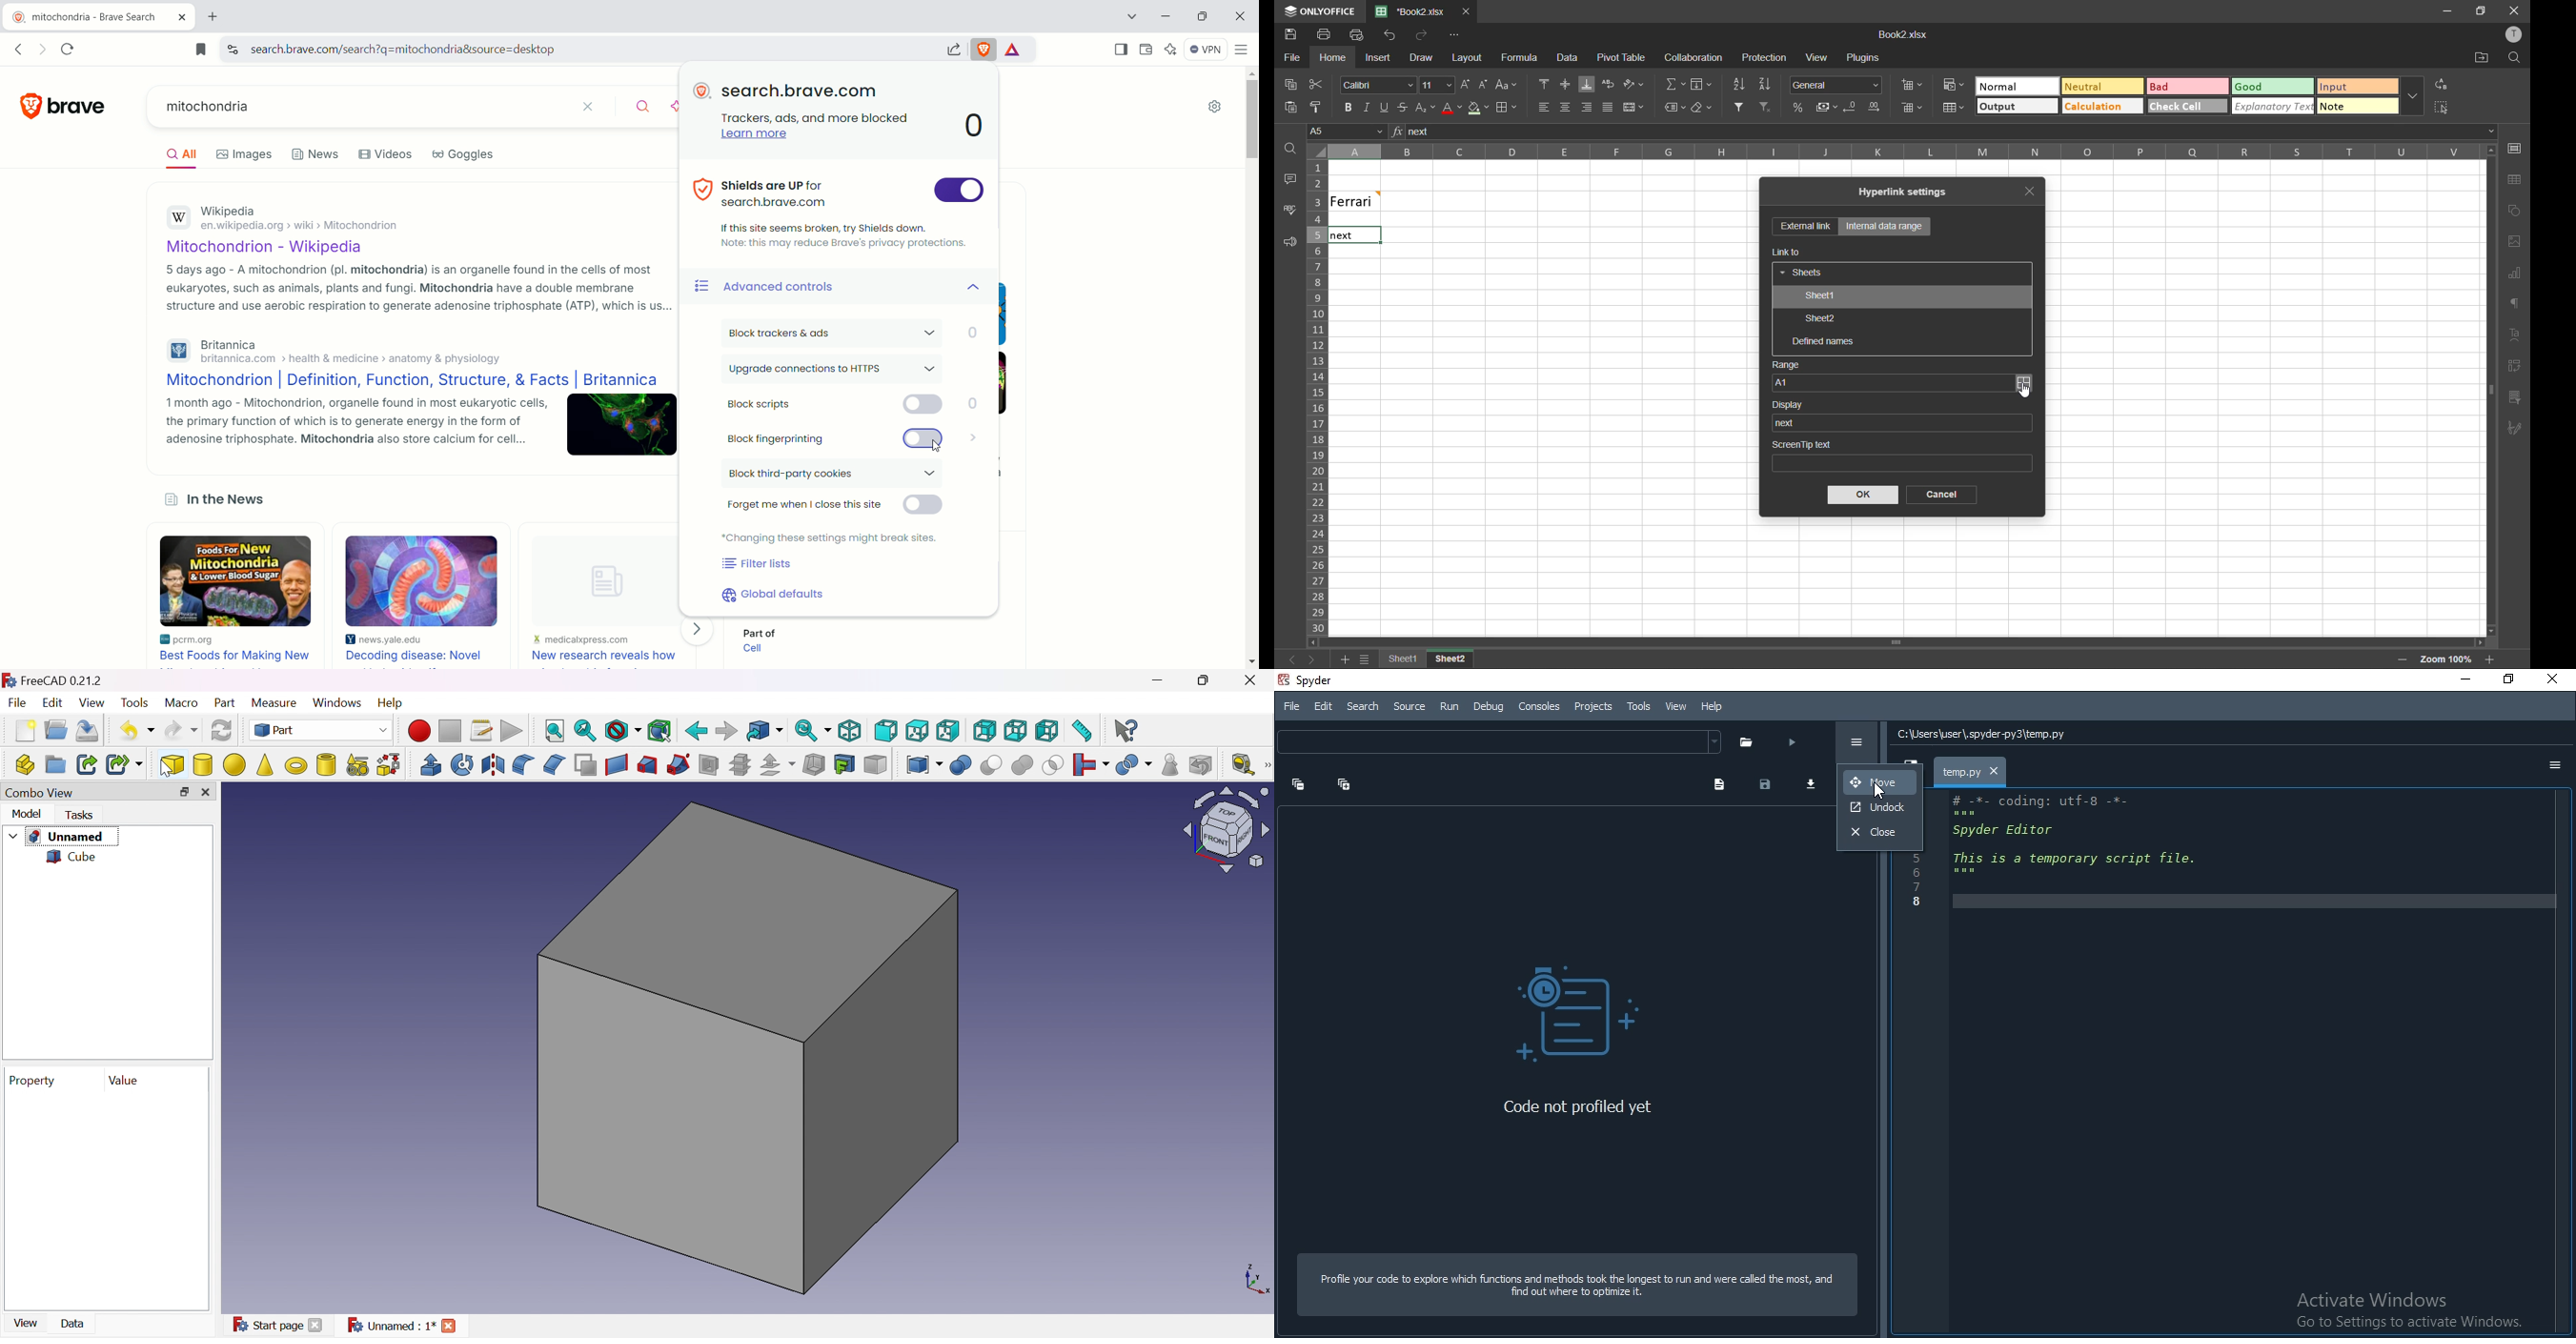 This screenshot has height=1344, width=2576. I want to click on medicalxpress.com, so click(582, 639).